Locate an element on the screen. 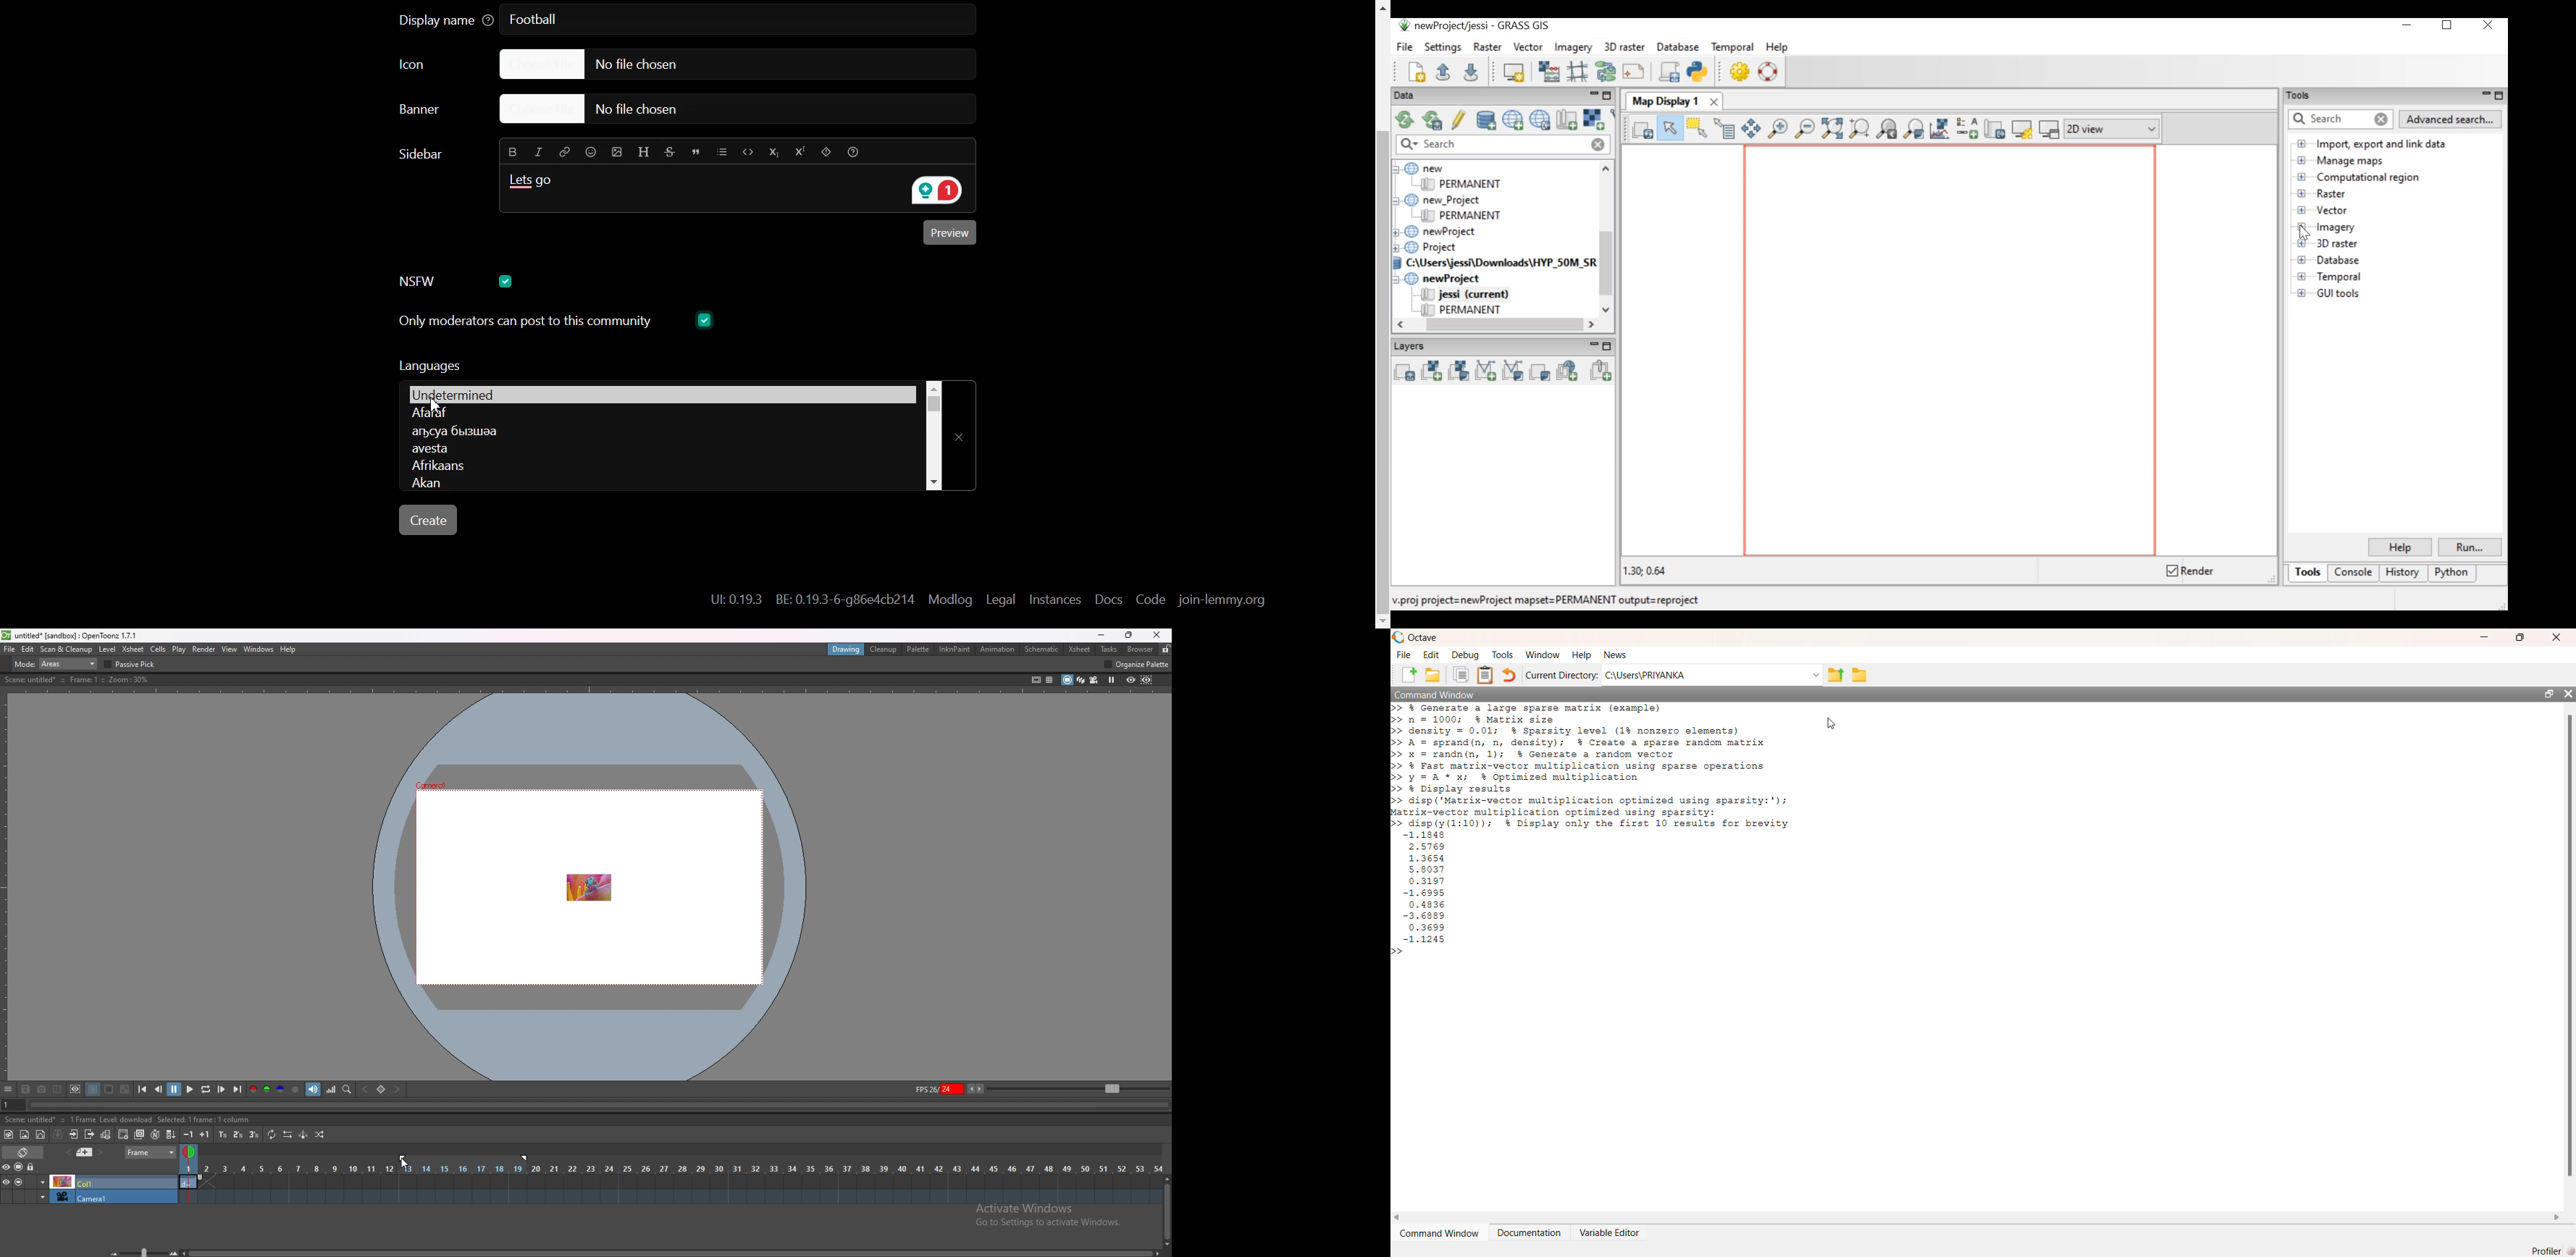 This screenshot has width=2576, height=1260. Code is located at coordinates (747, 151).